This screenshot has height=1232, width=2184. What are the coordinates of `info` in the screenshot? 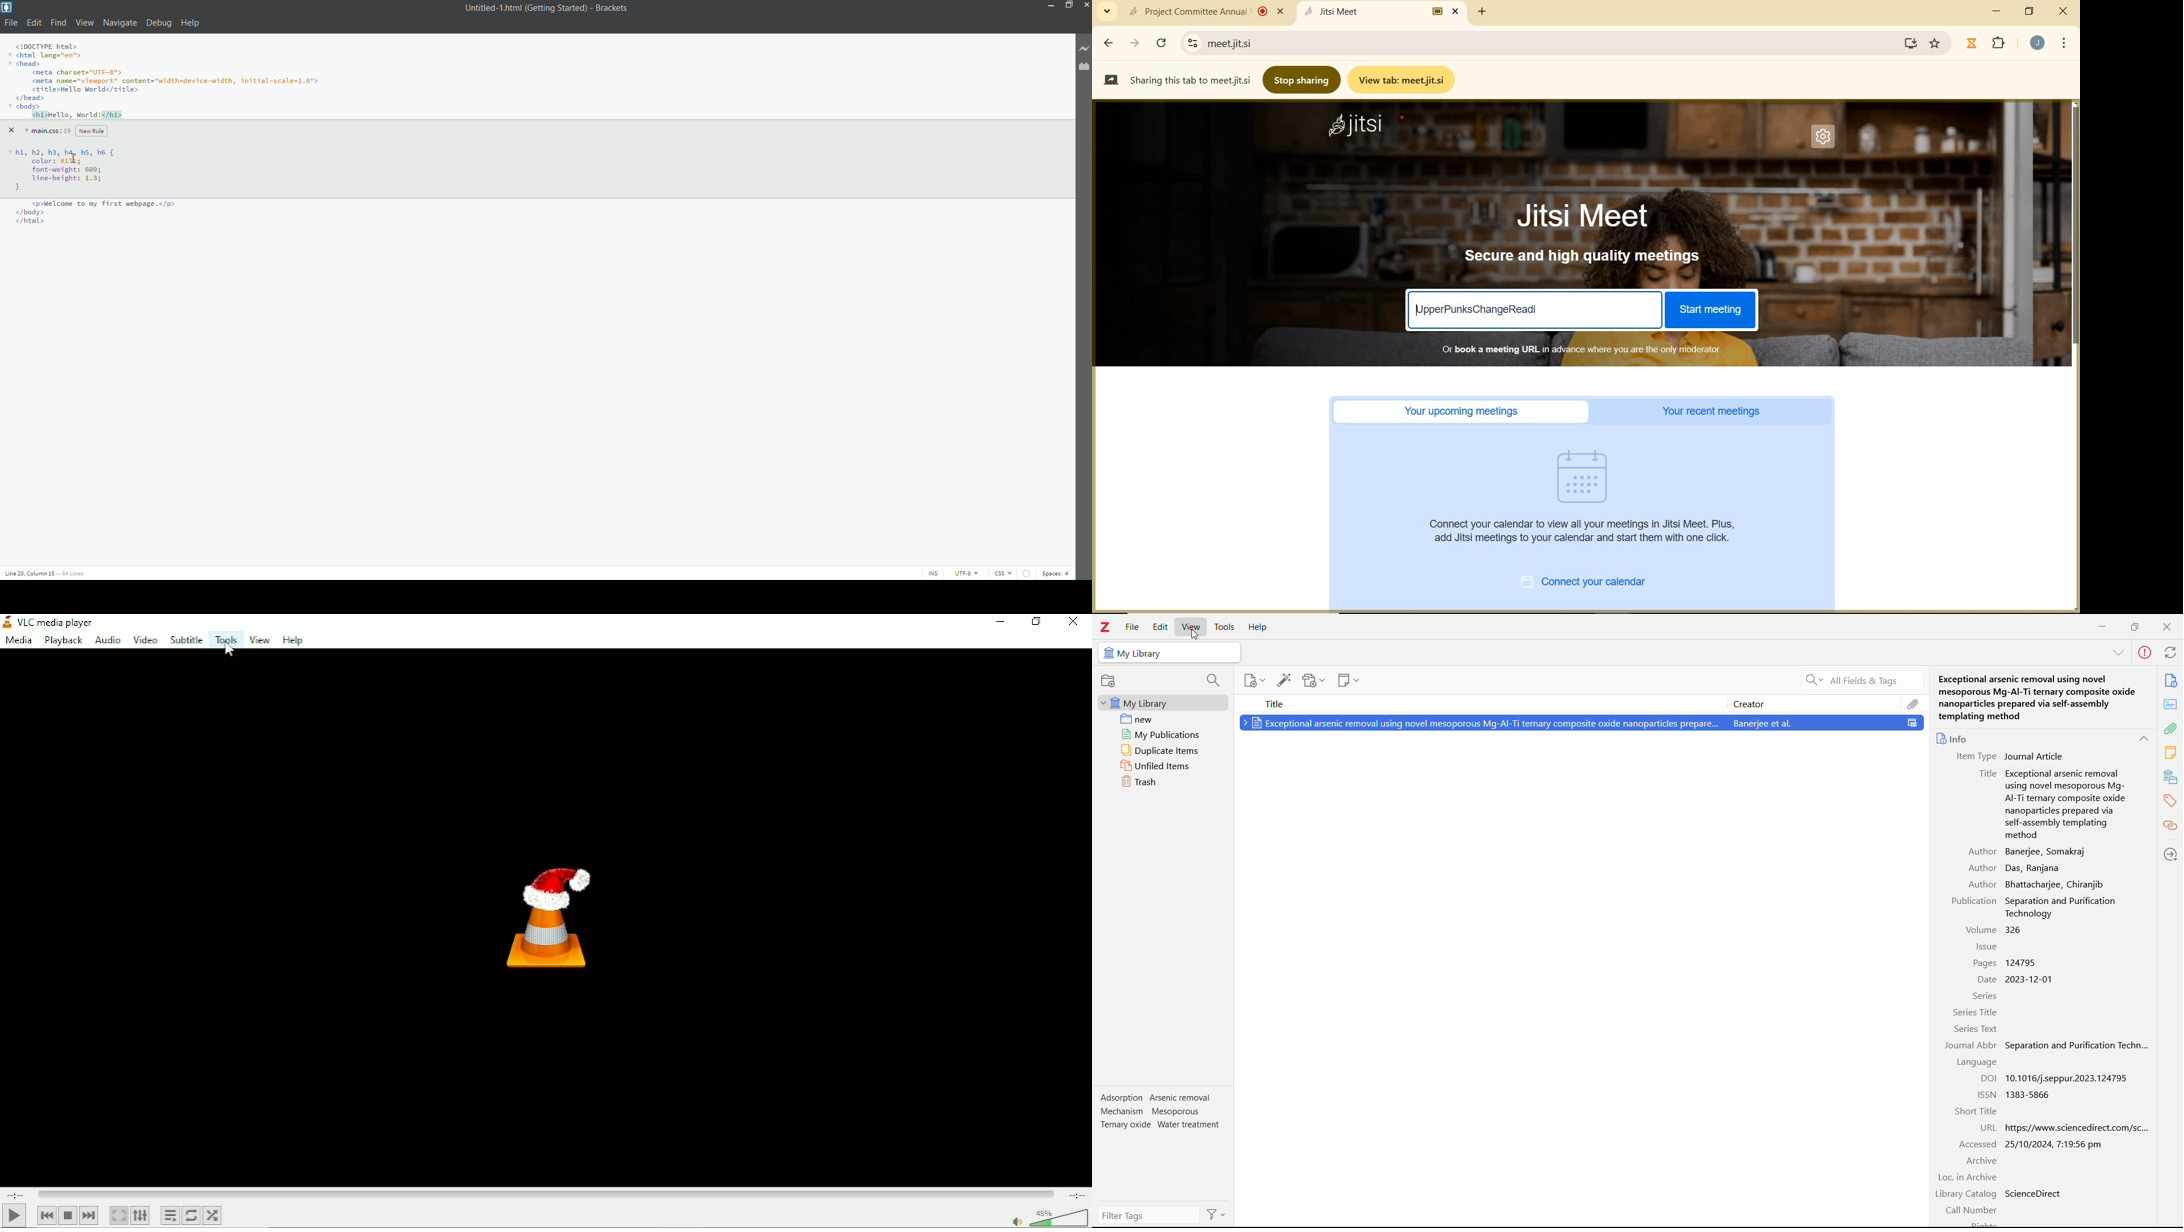 It's located at (1953, 738).